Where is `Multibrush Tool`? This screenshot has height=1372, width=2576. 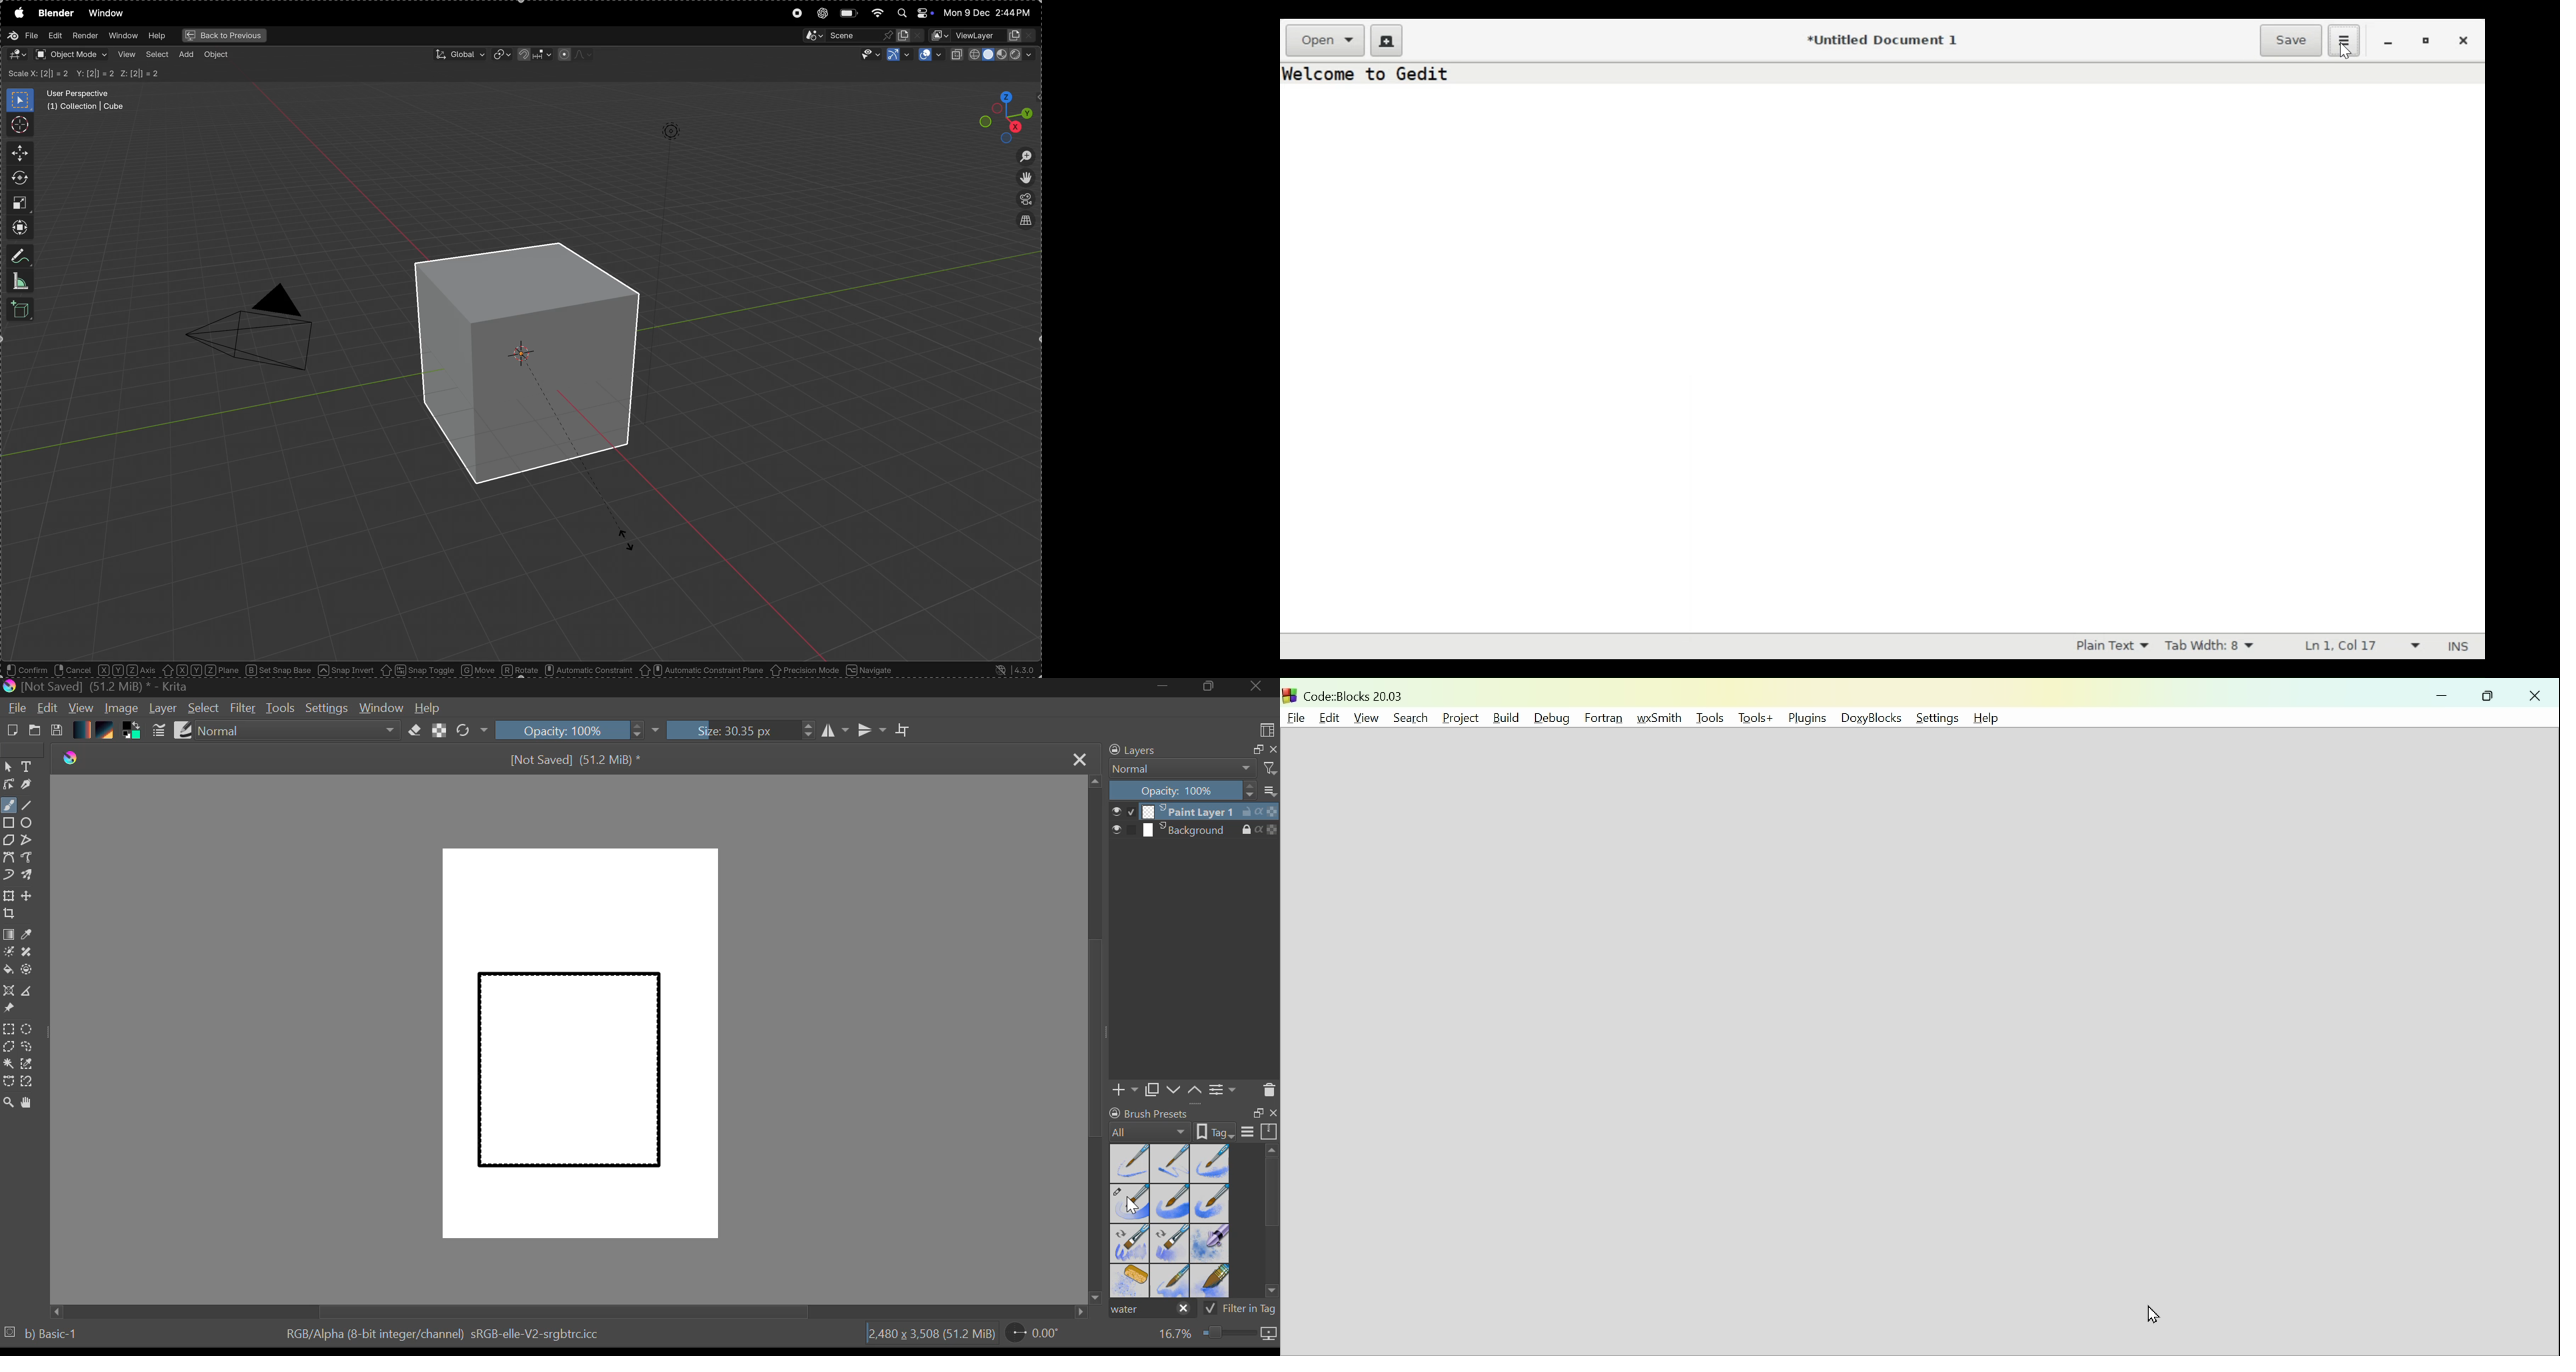
Multibrush Tool is located at coordinates (28, 877).